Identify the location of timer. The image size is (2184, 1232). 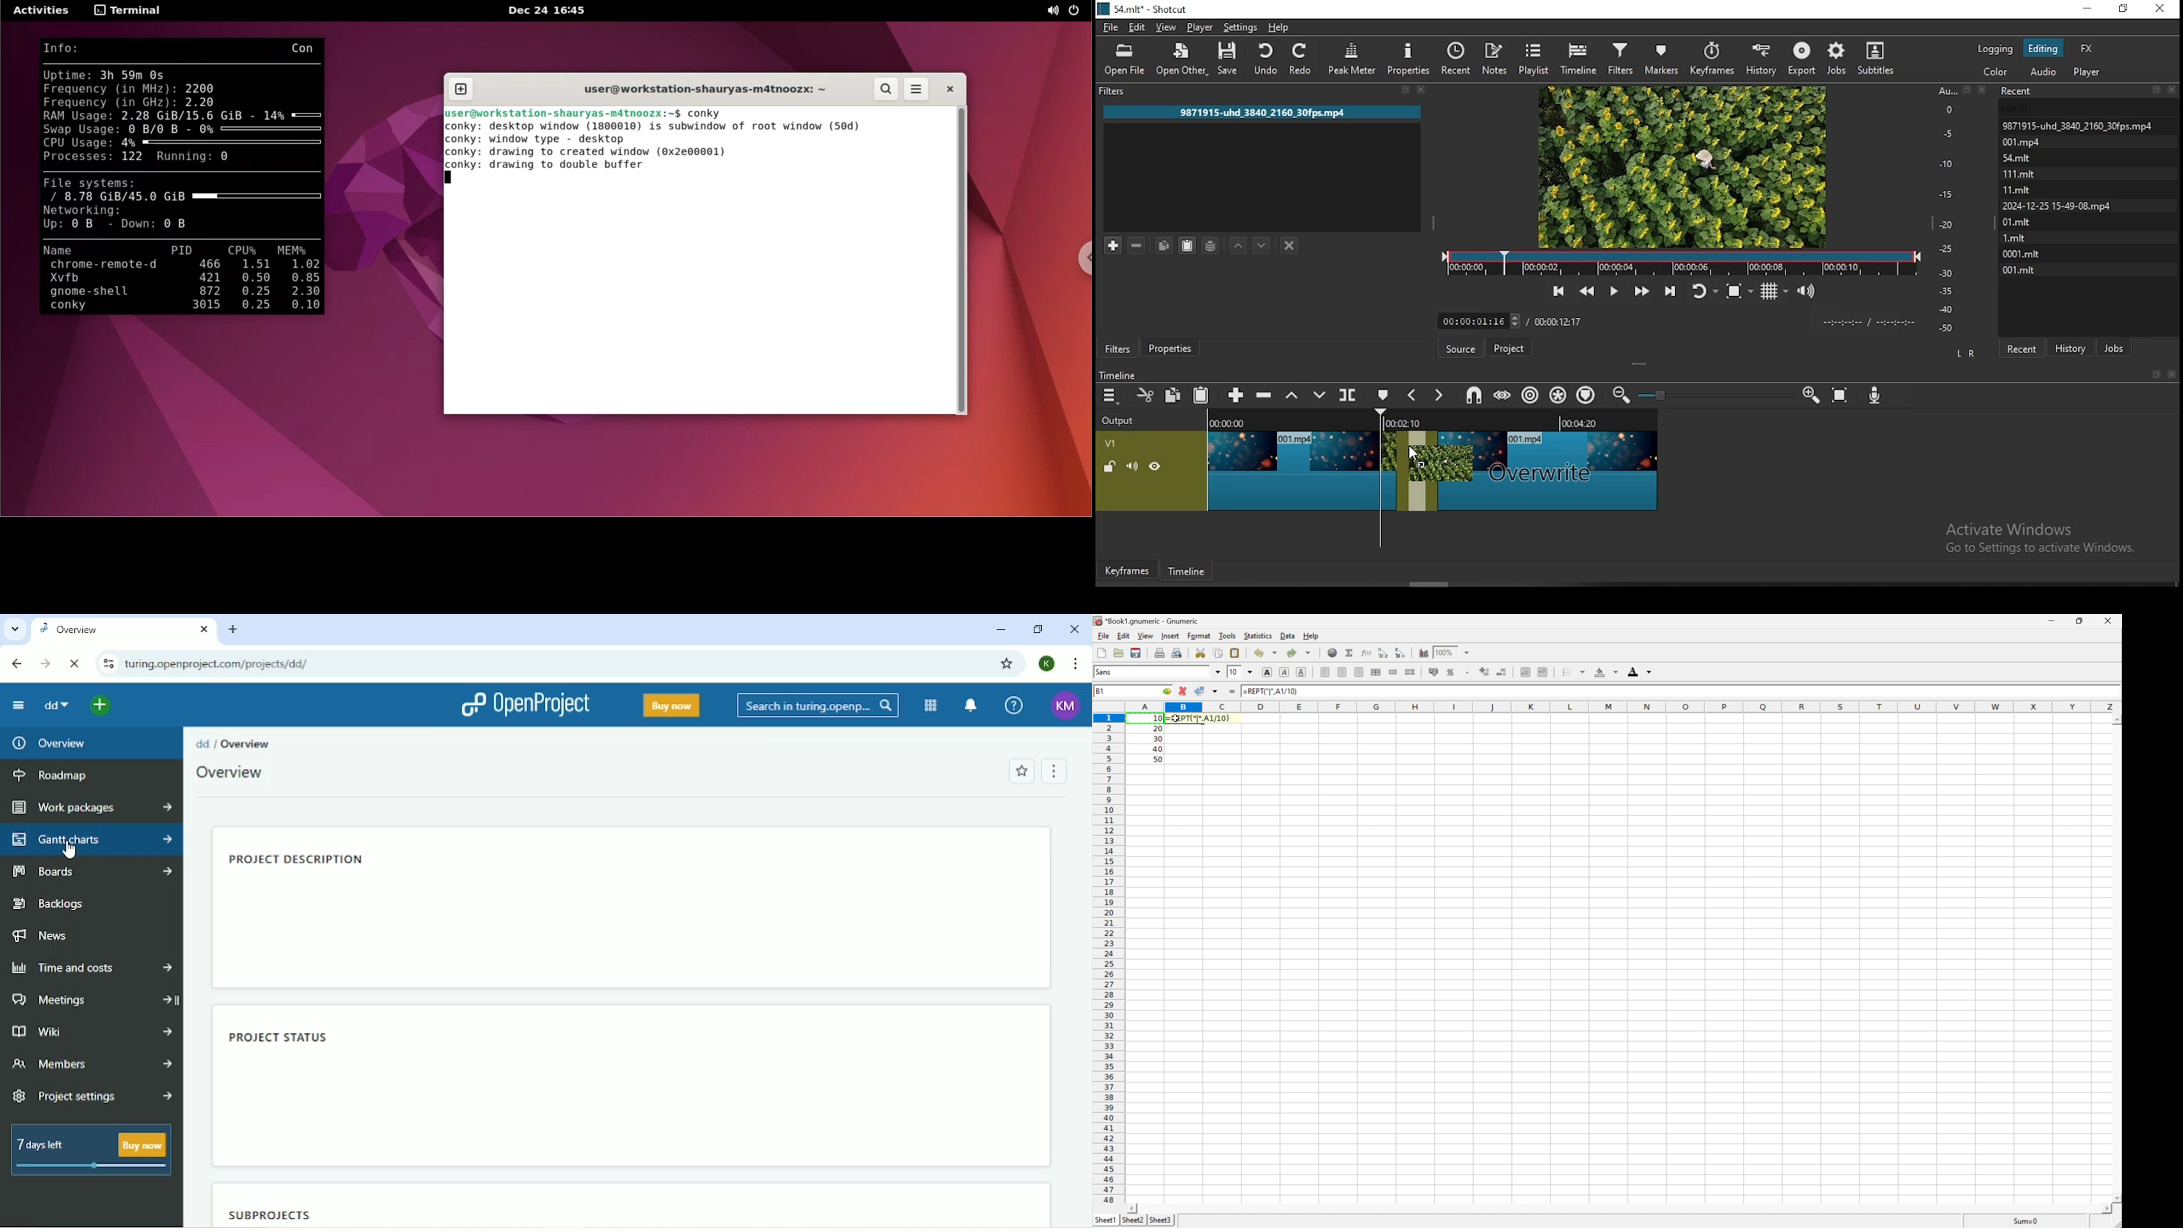
(1865, 321).